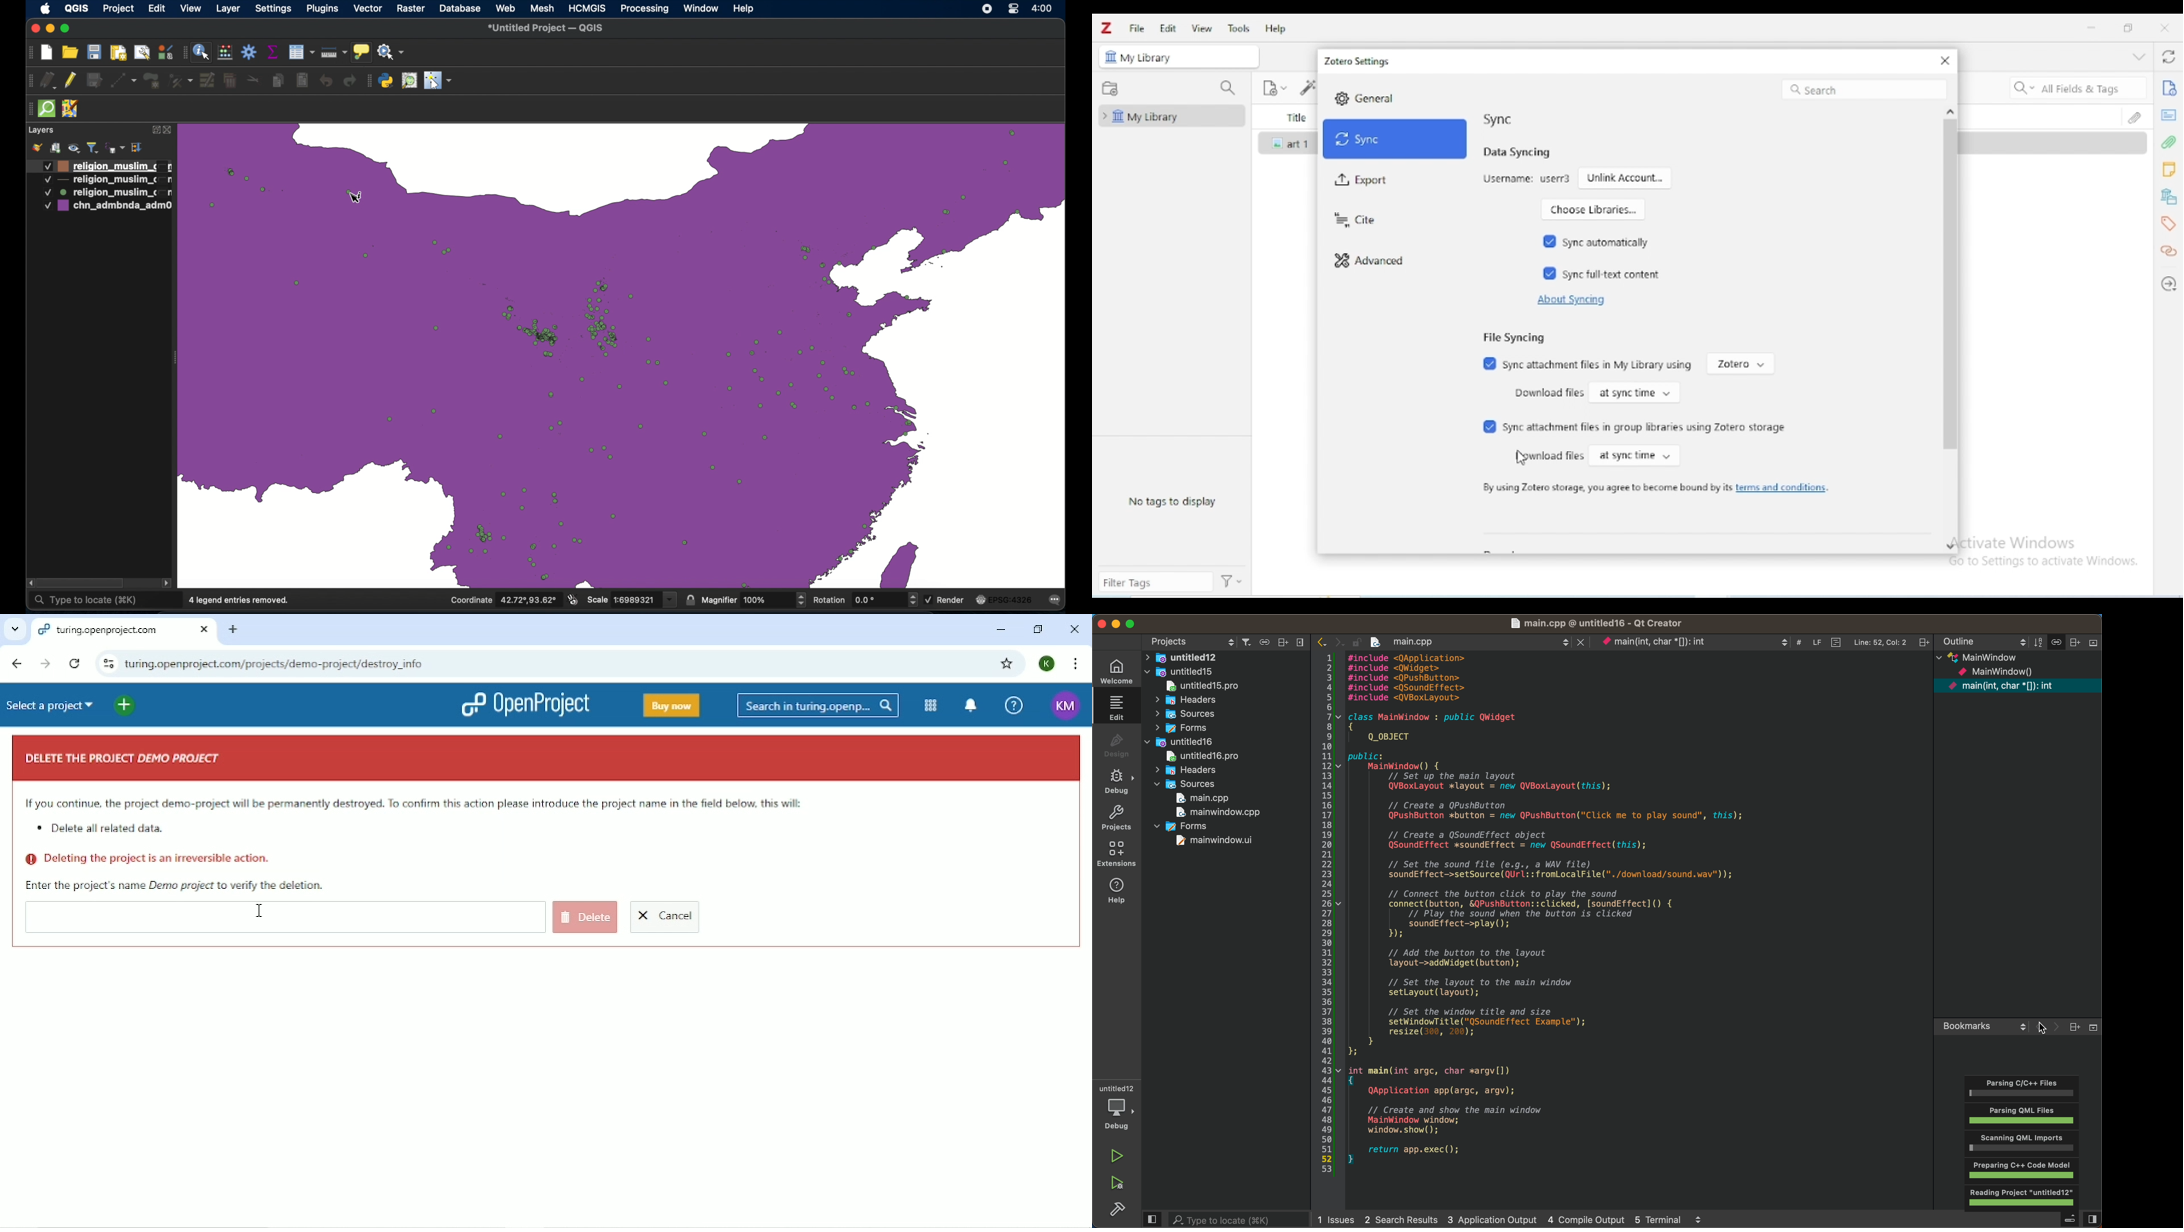 The height and width of the screenshot is (1232, 2184). What do you see at coordinates (312, 663) in the screenshot?
I see `turing.openproject.com/projects/demo-project/destroy_info` at bounding box center [312, 663].